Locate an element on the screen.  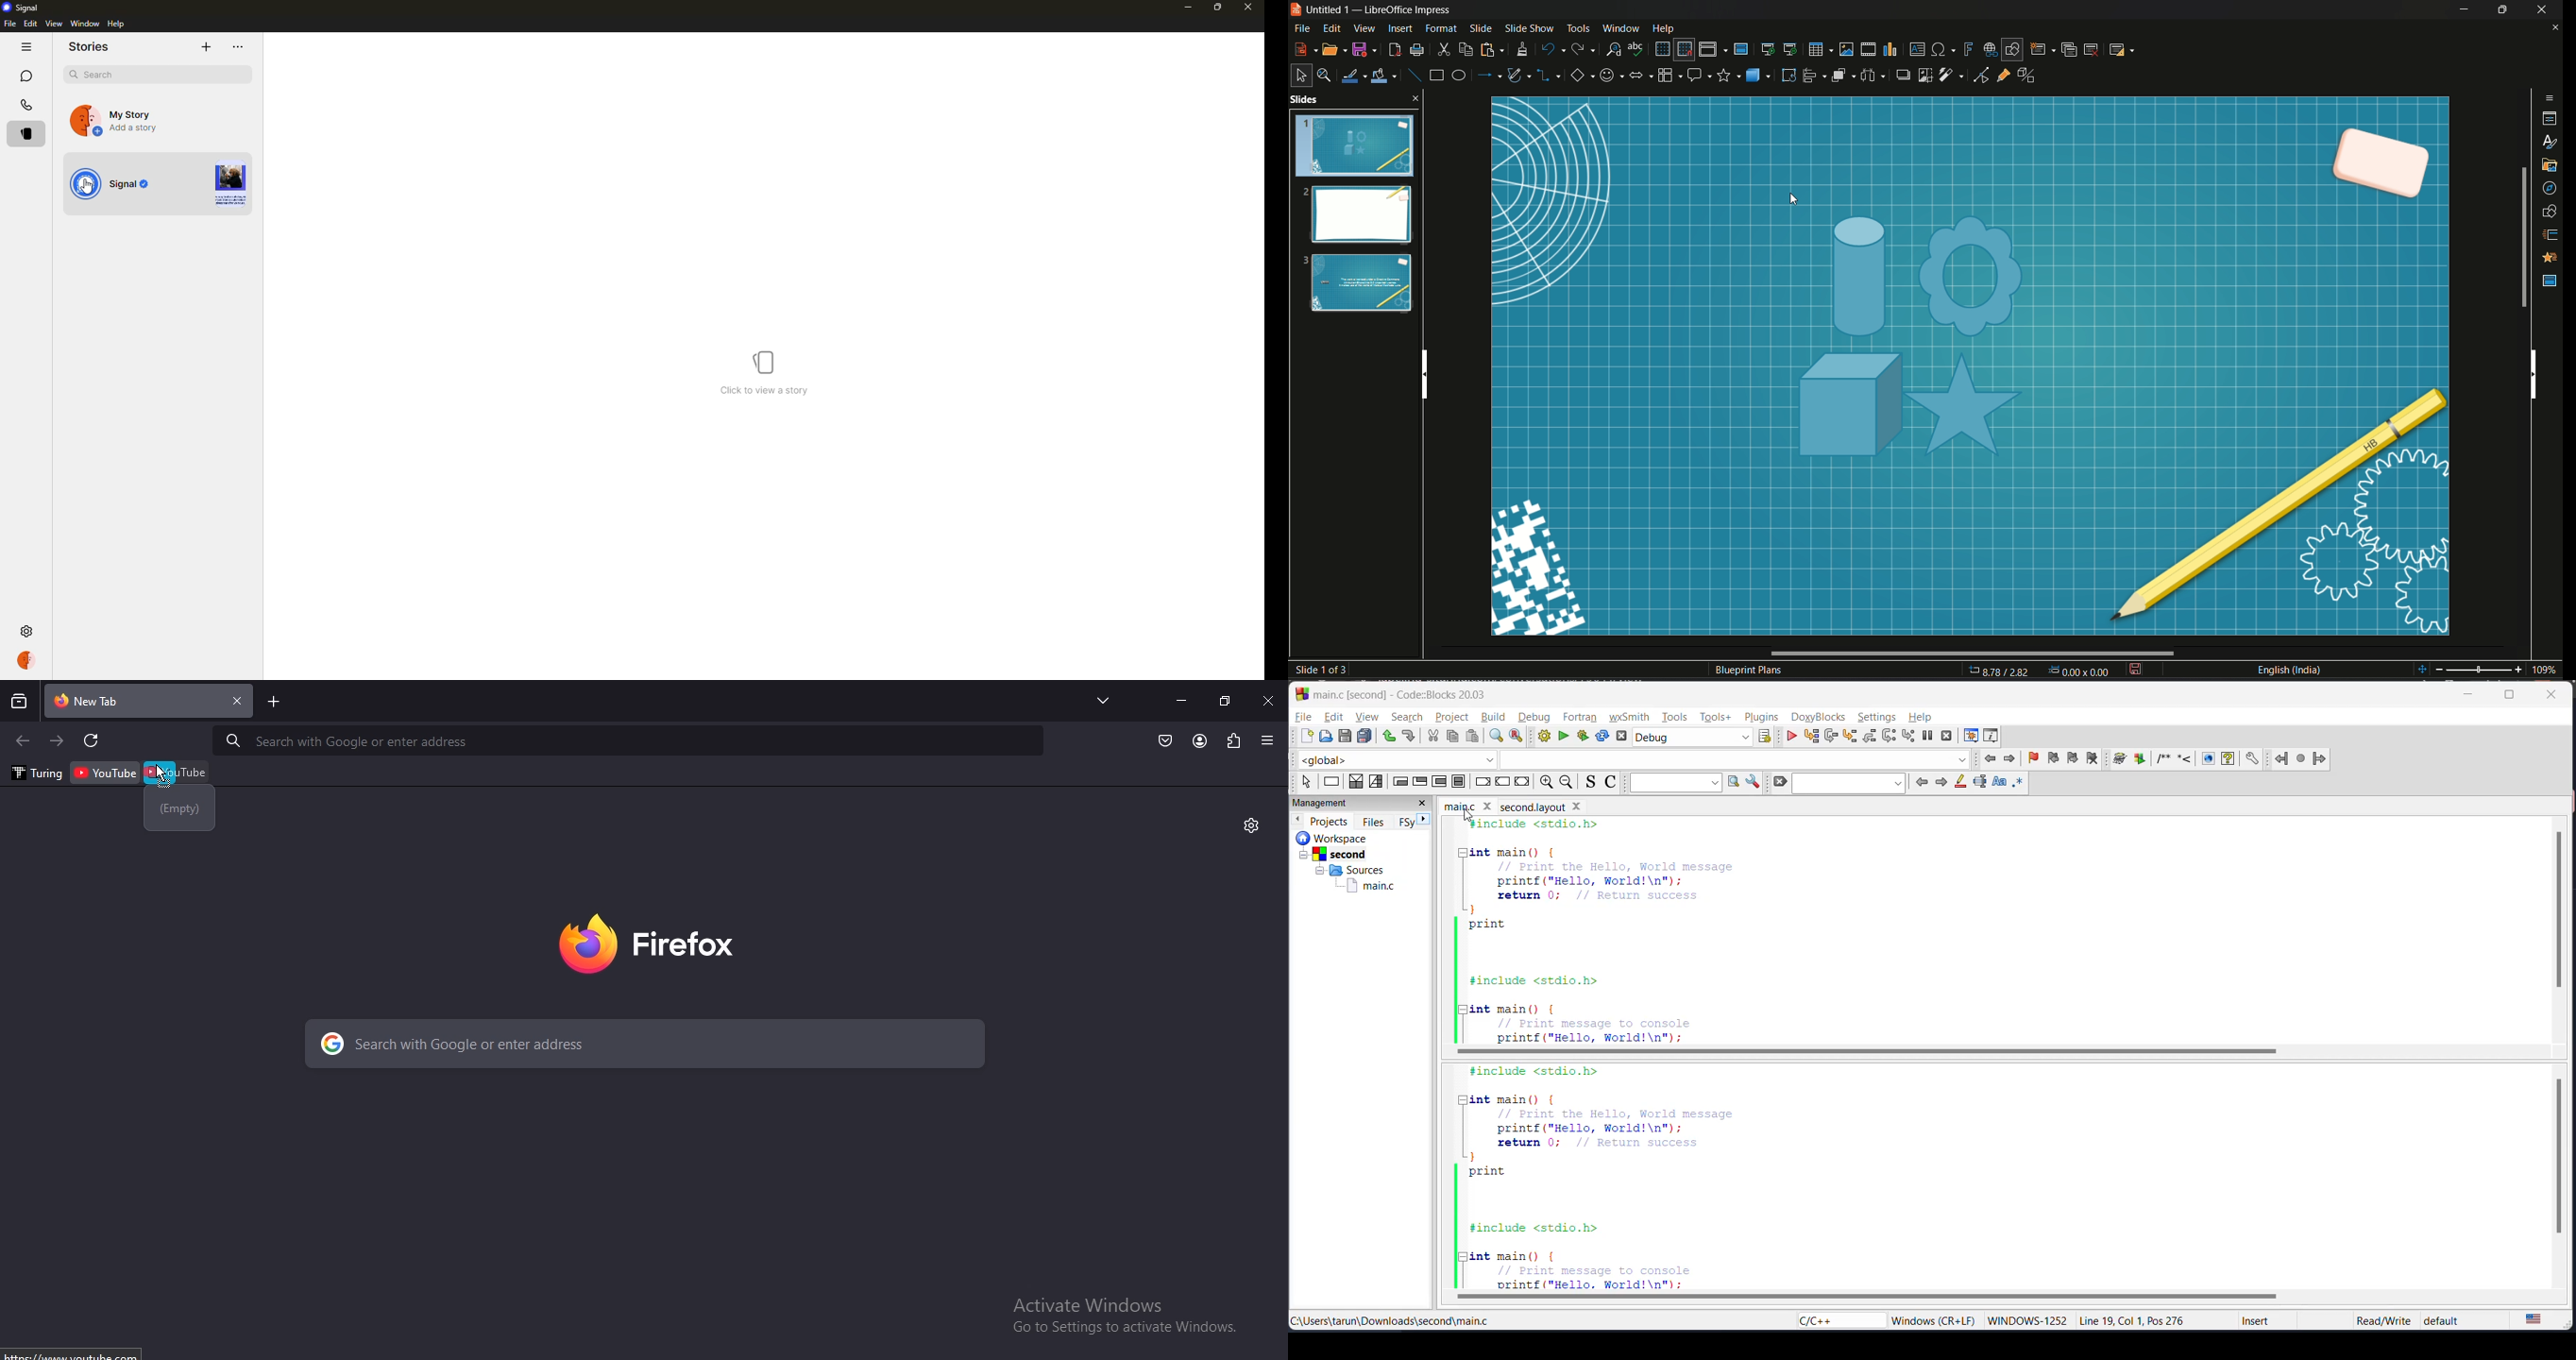
run search is located at coordinates (1734, 783).